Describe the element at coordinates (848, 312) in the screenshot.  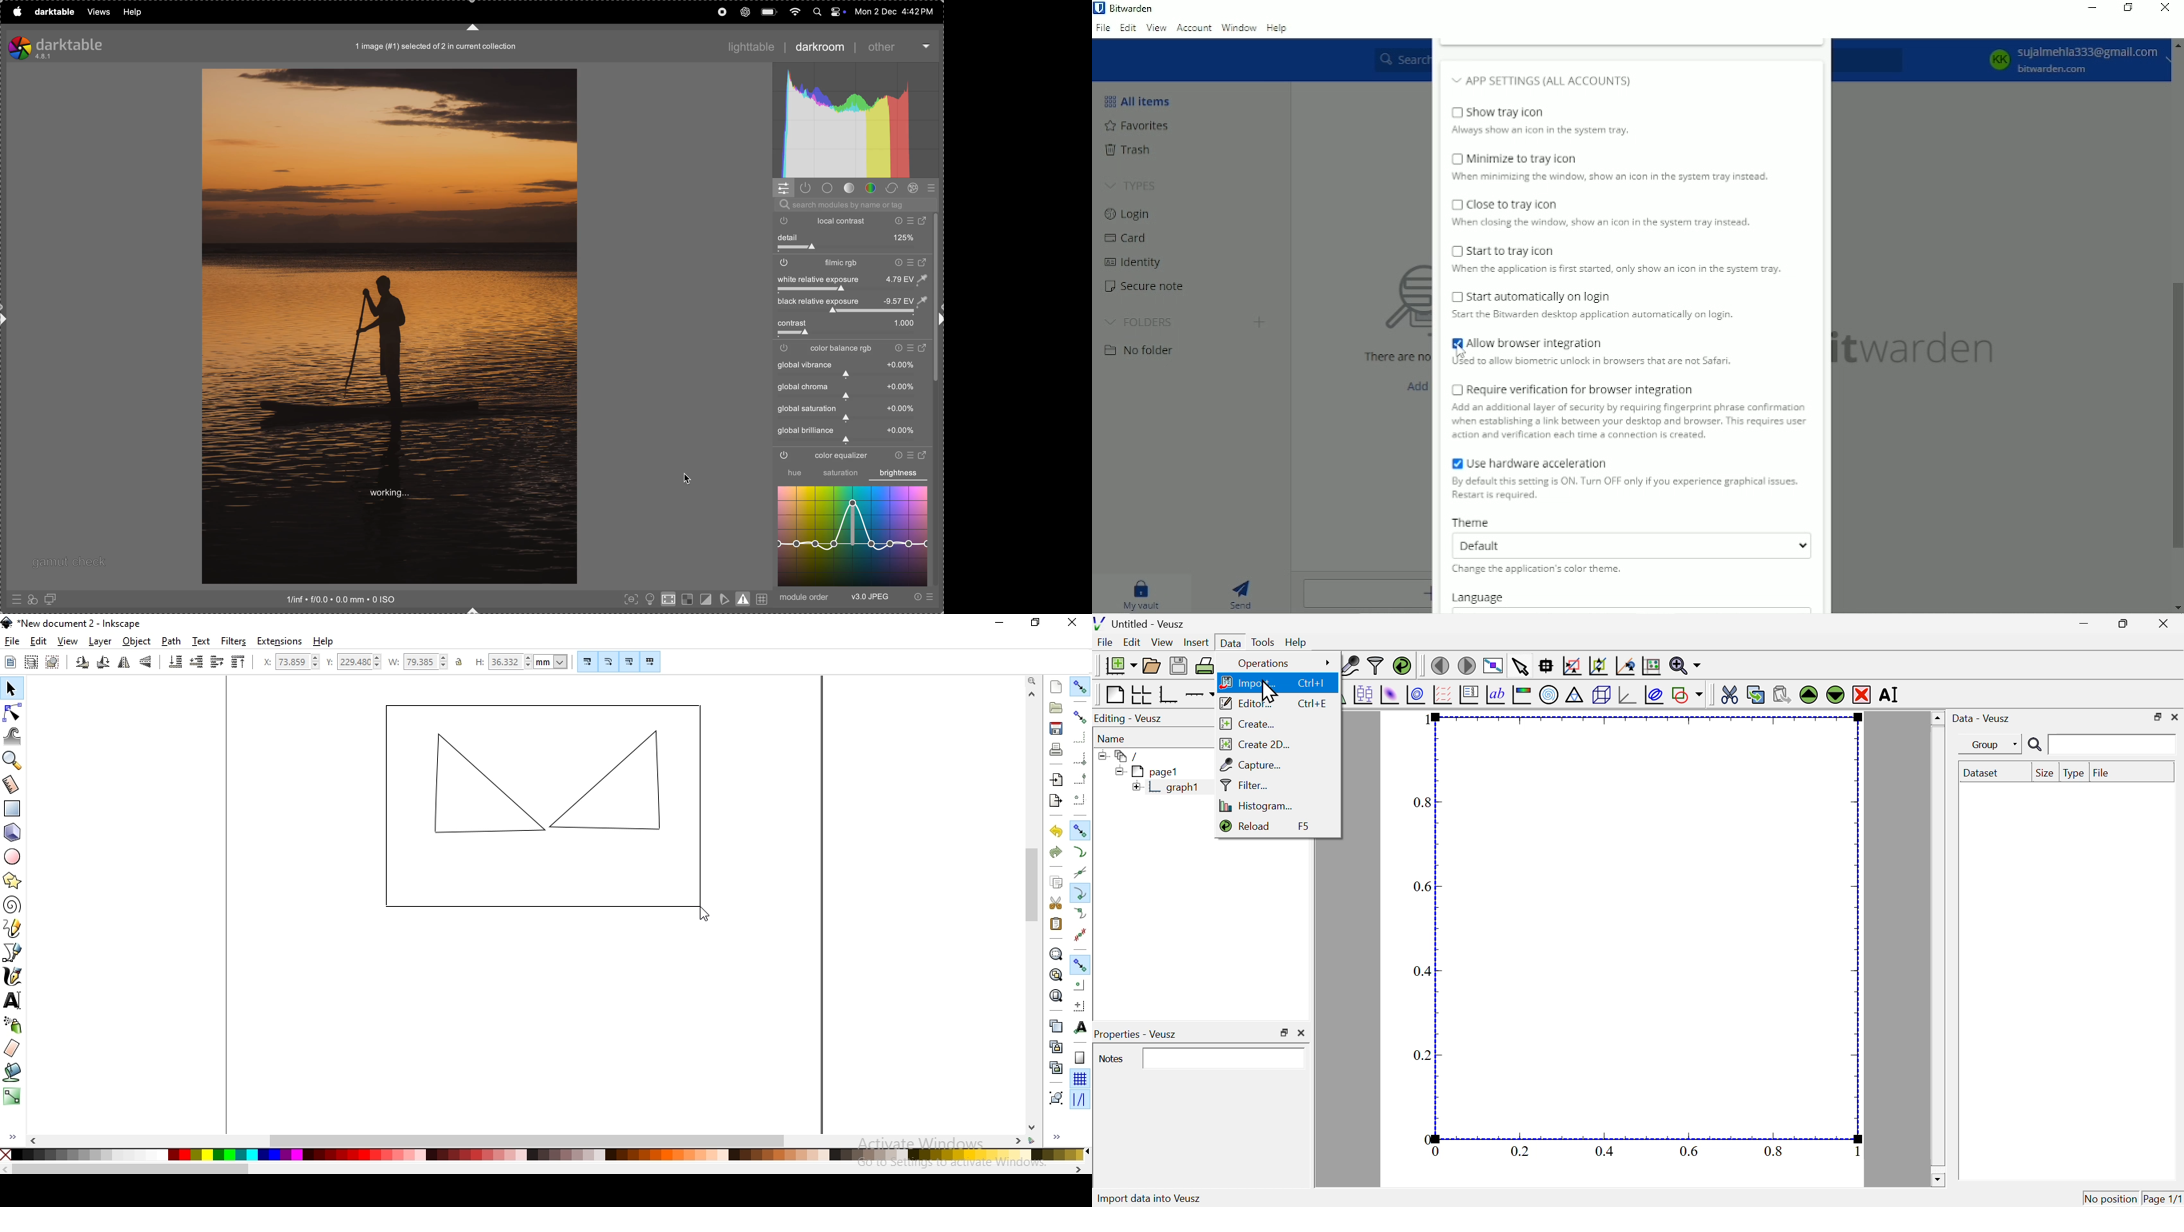
I see `togglebar` at that location.